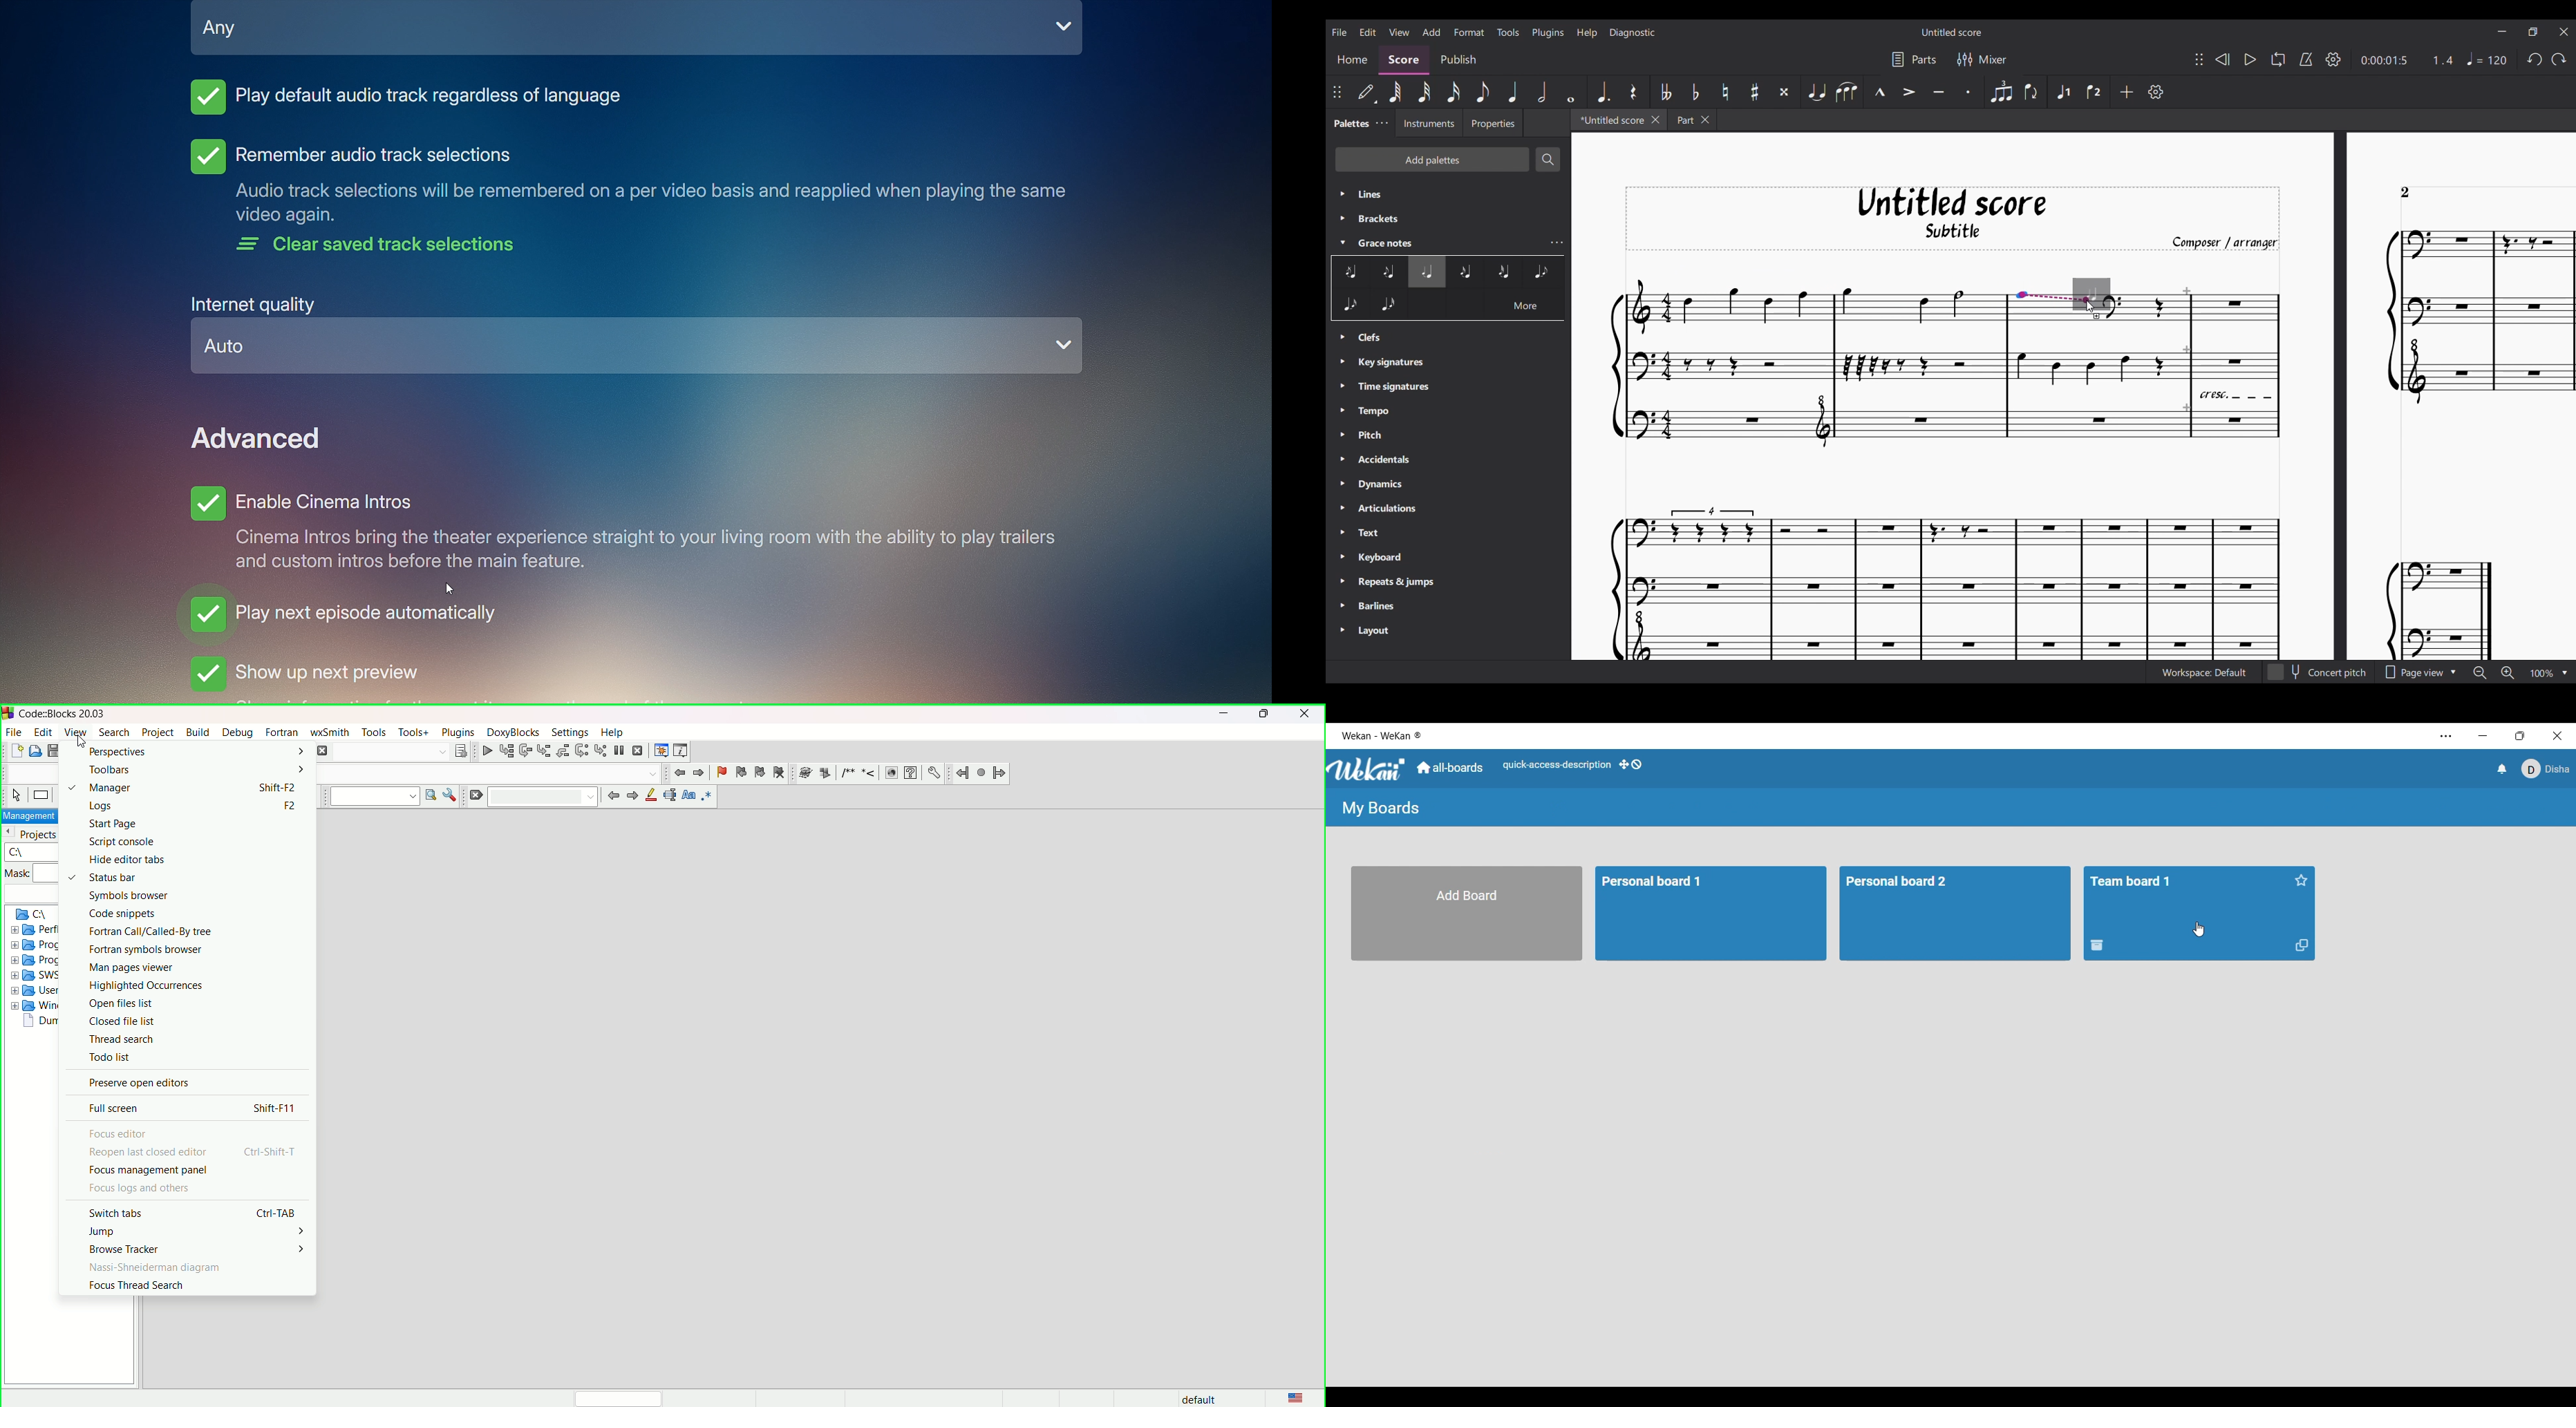 This screenshot has width=2576, height=1428. What do you see at coordinates (2405, 193) in the screenshot?
I see `Page number` at bounding box center [2405, 193].